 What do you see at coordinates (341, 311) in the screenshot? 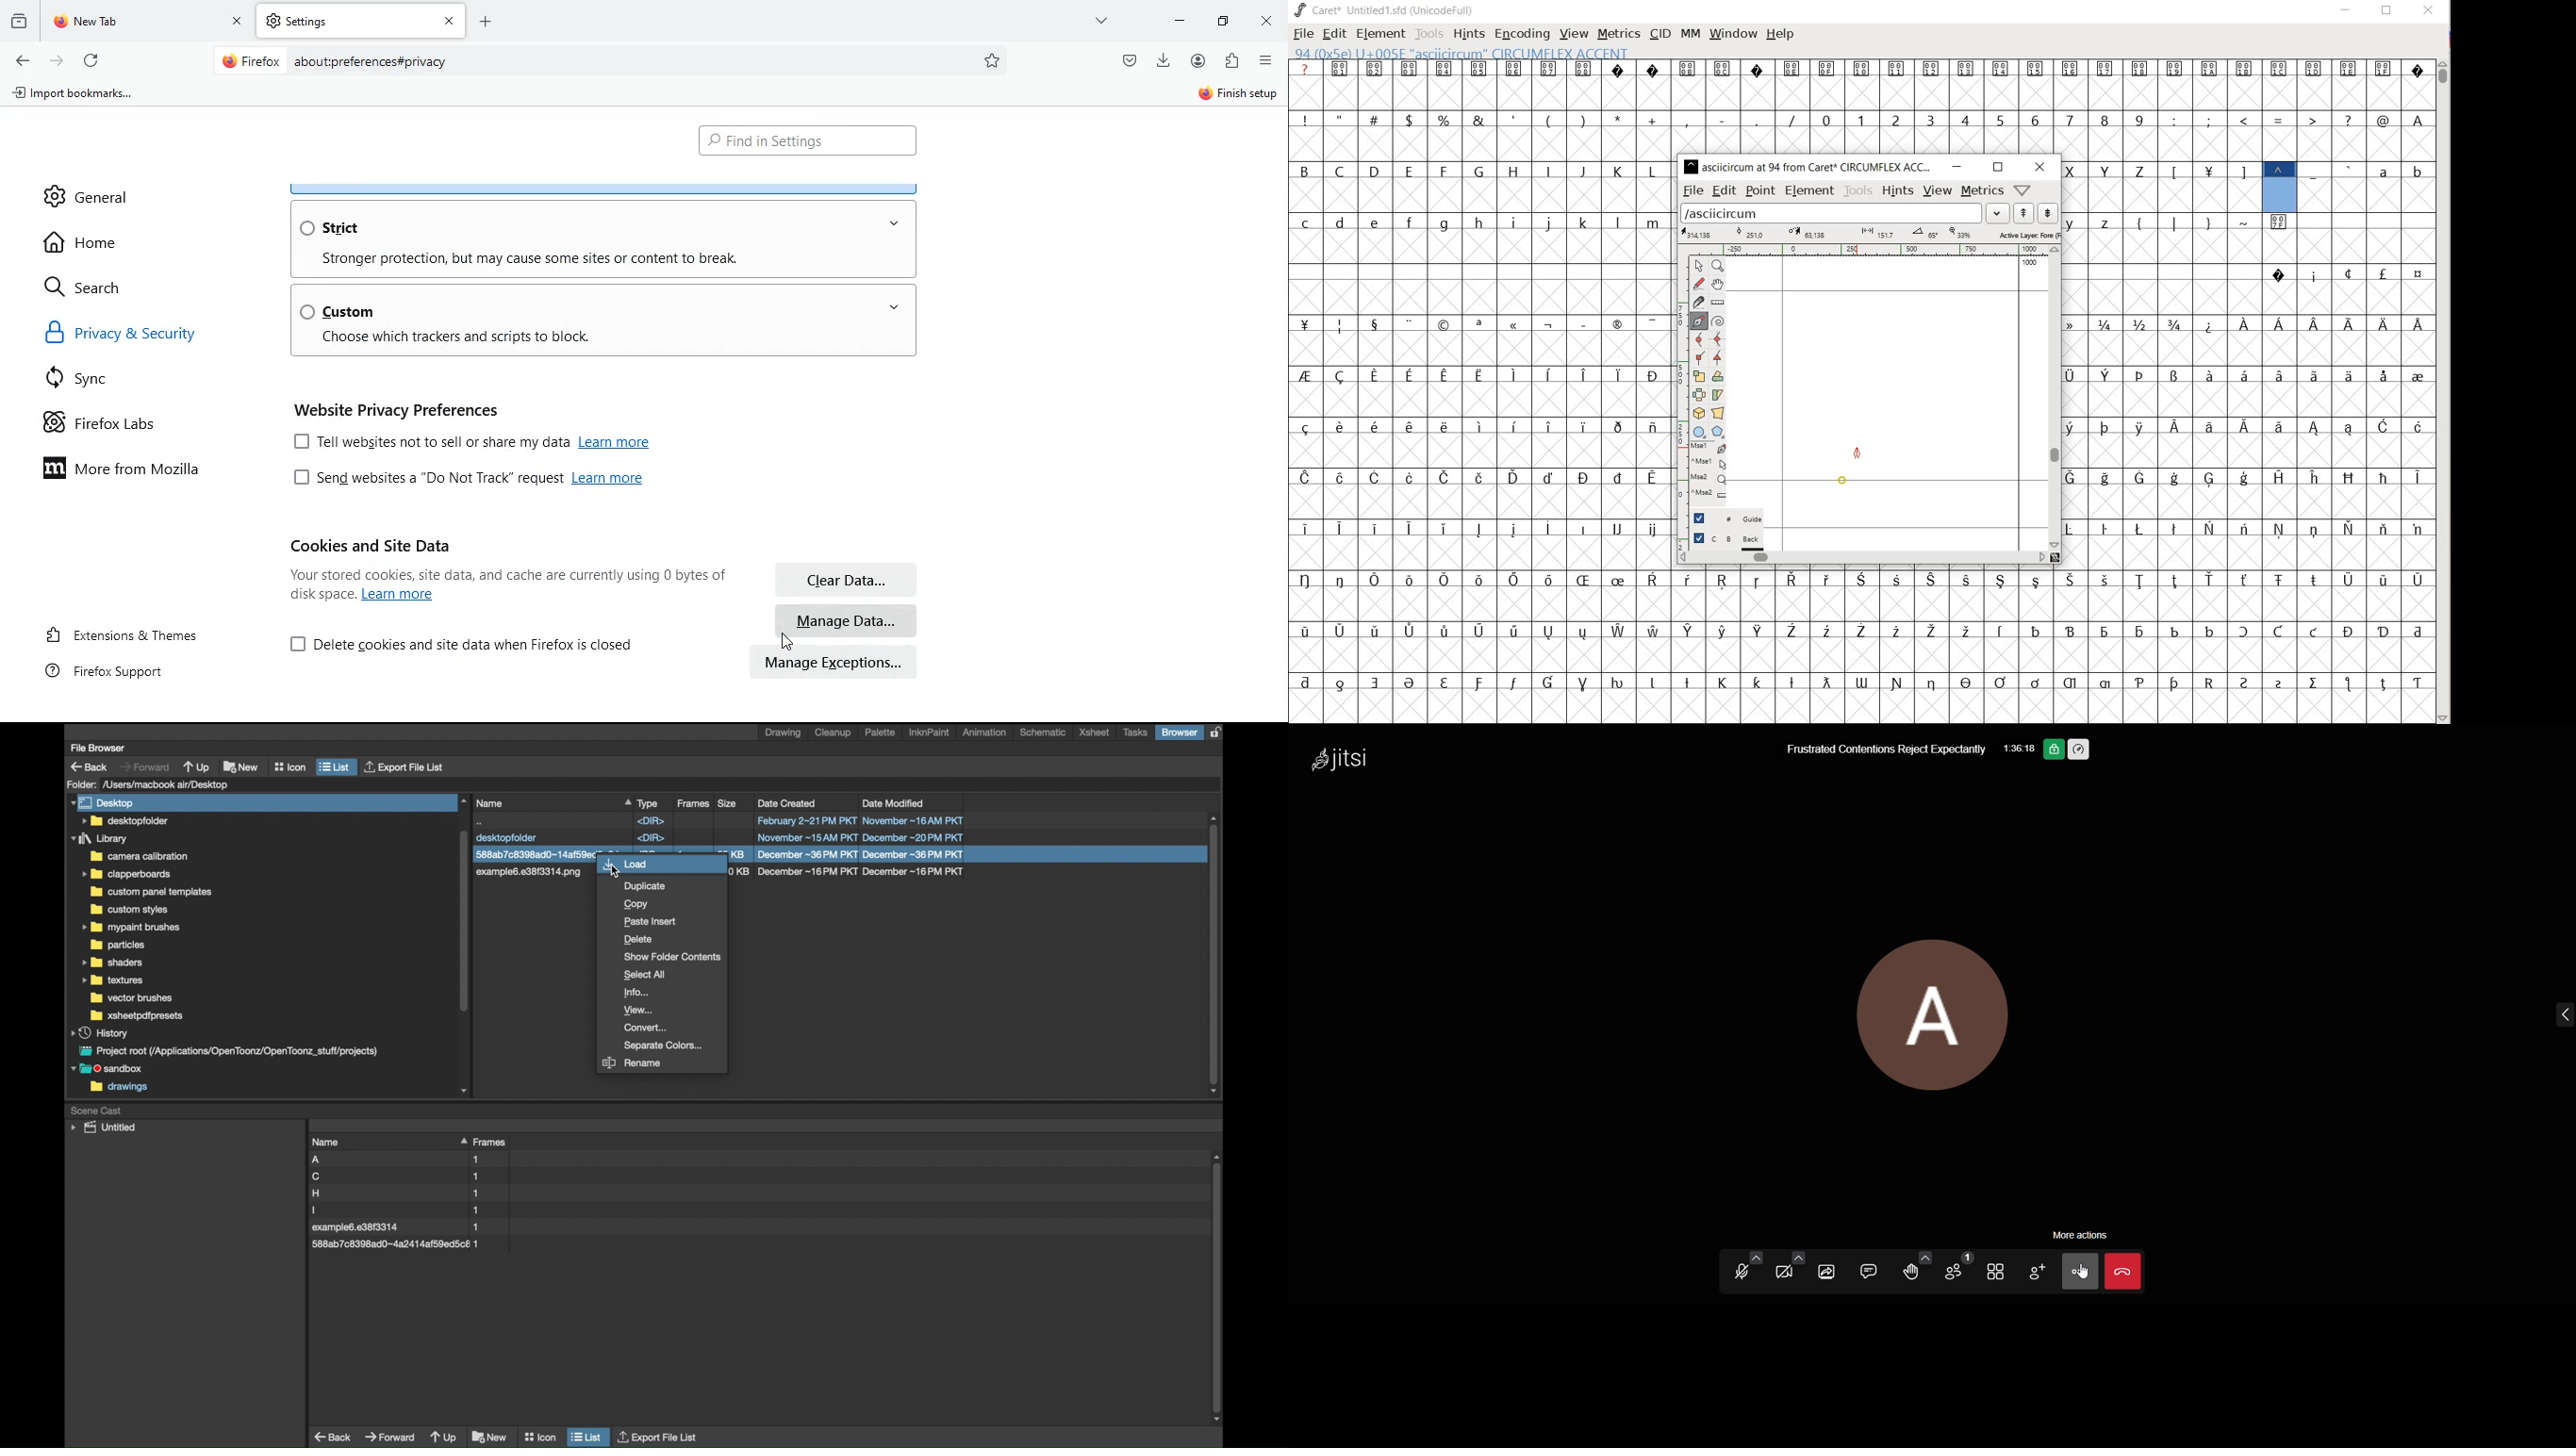
I see `custom` at bounding box center [341, 311].